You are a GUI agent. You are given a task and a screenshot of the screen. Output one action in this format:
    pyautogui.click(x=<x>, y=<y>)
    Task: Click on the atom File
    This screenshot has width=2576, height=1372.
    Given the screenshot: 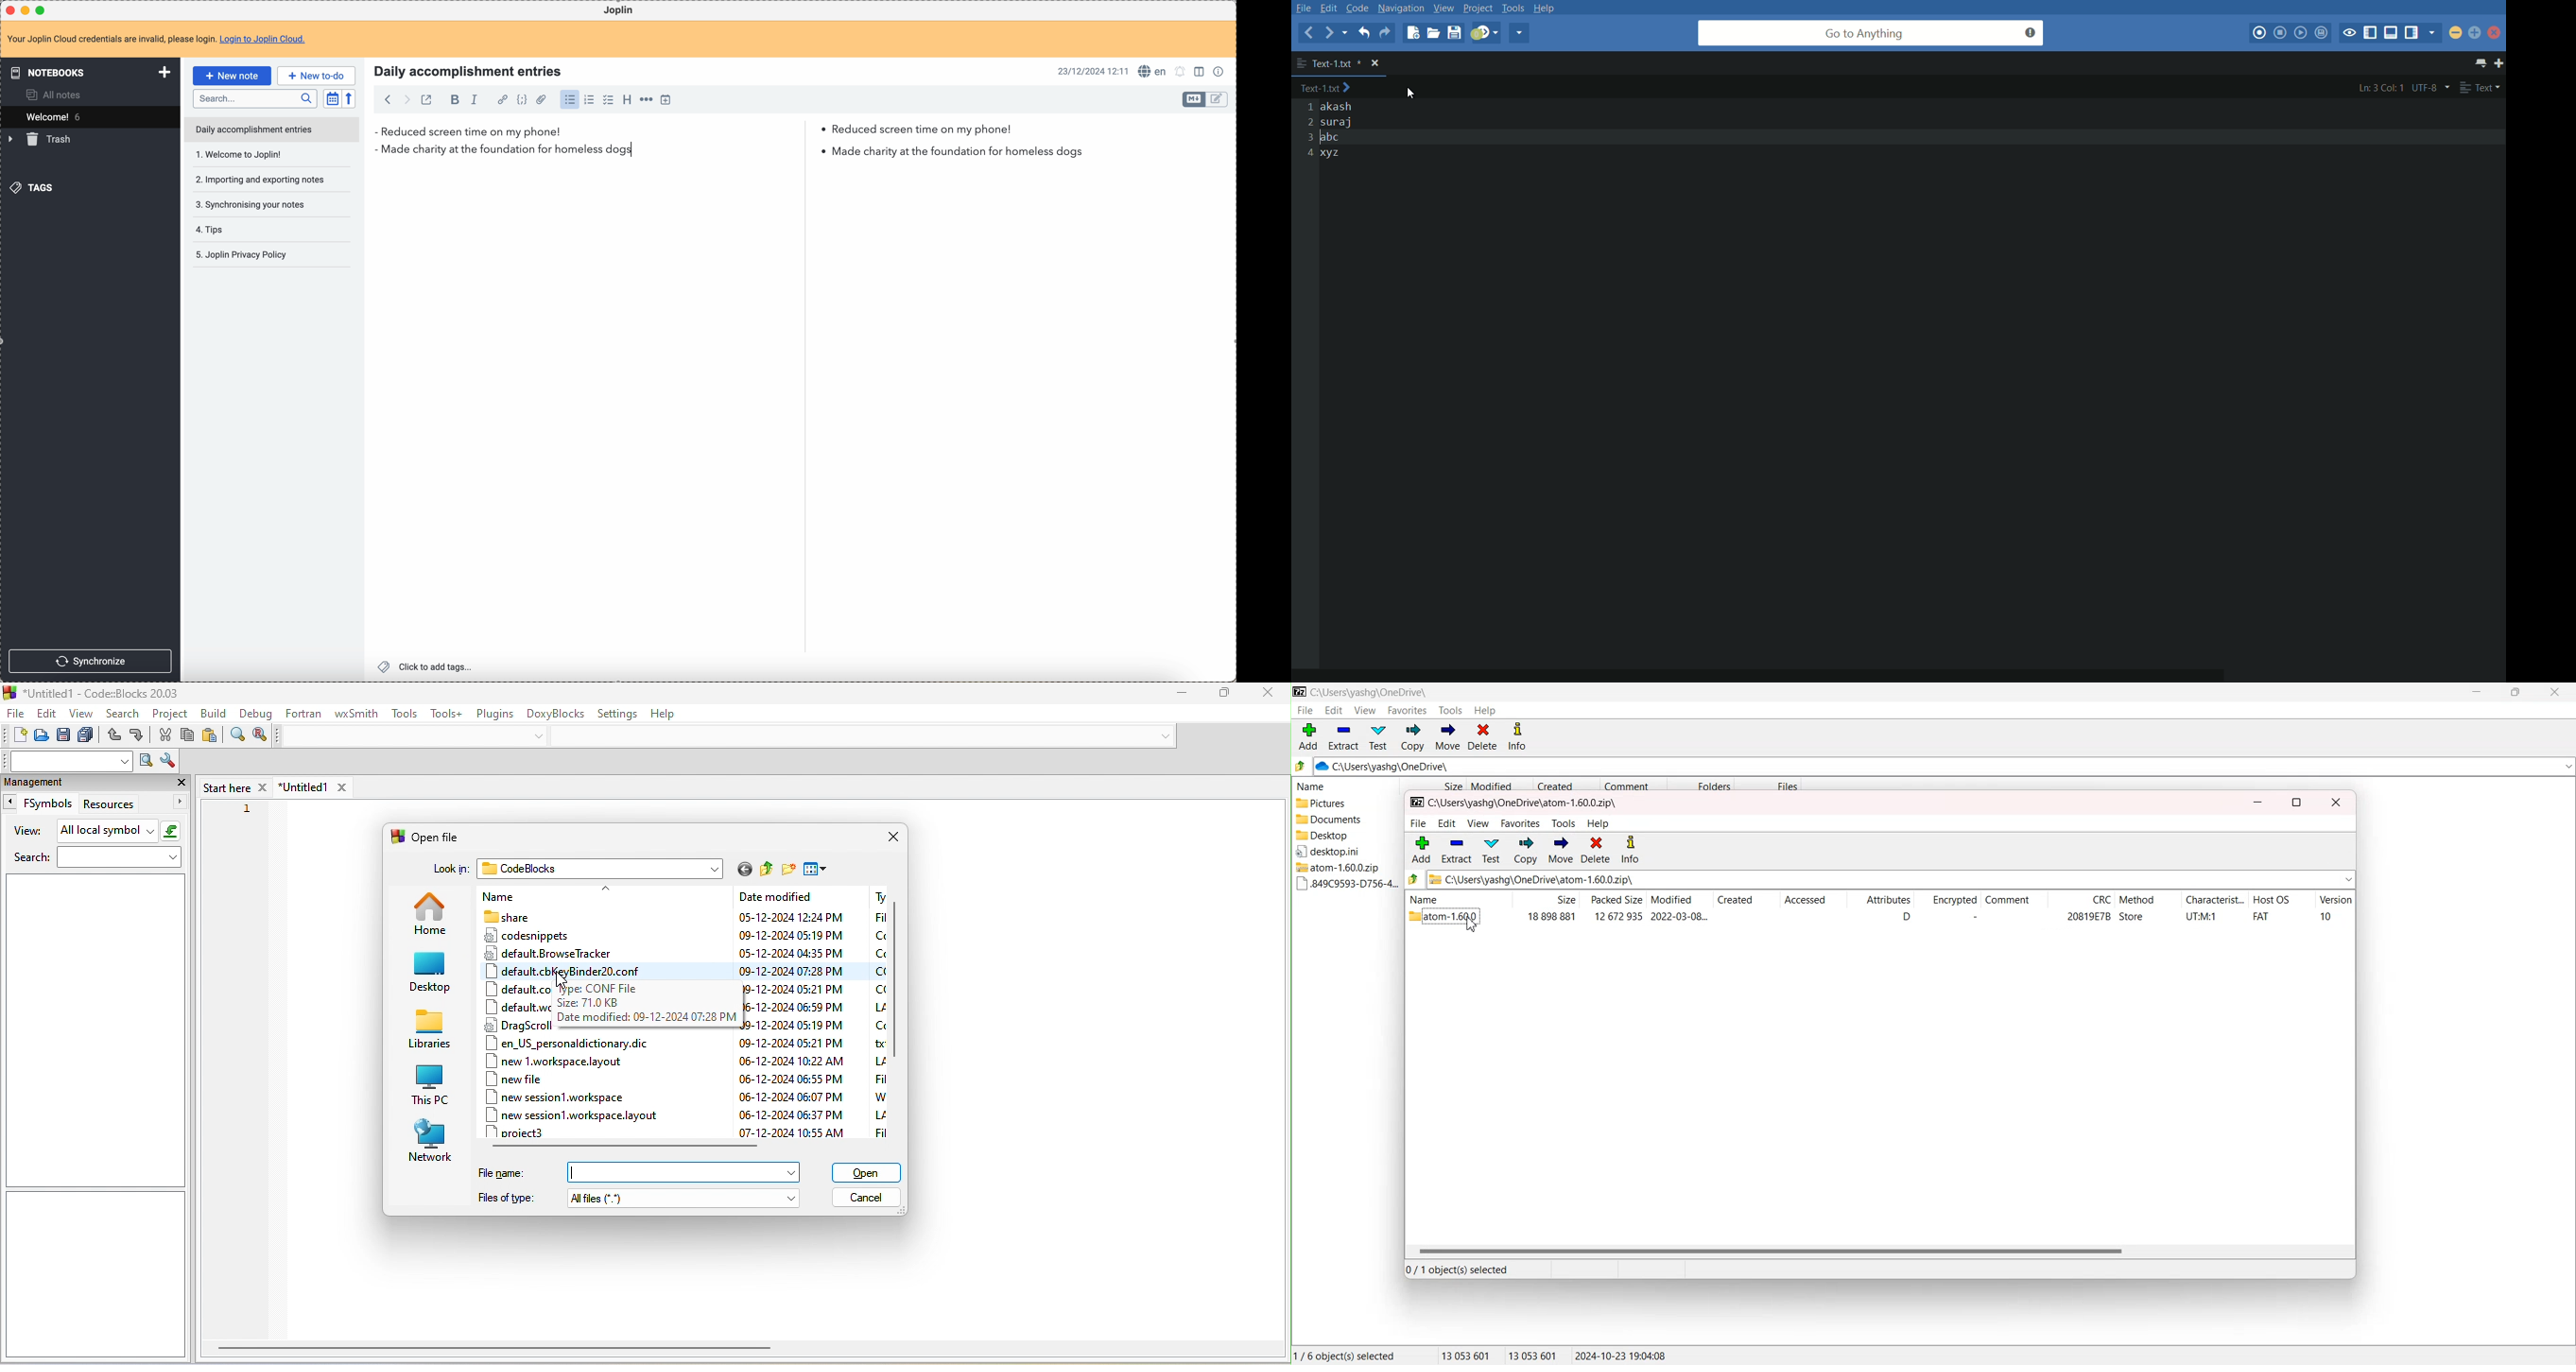 What is the action you would take?
    pyautogui.click(x=1445, y=918)
    